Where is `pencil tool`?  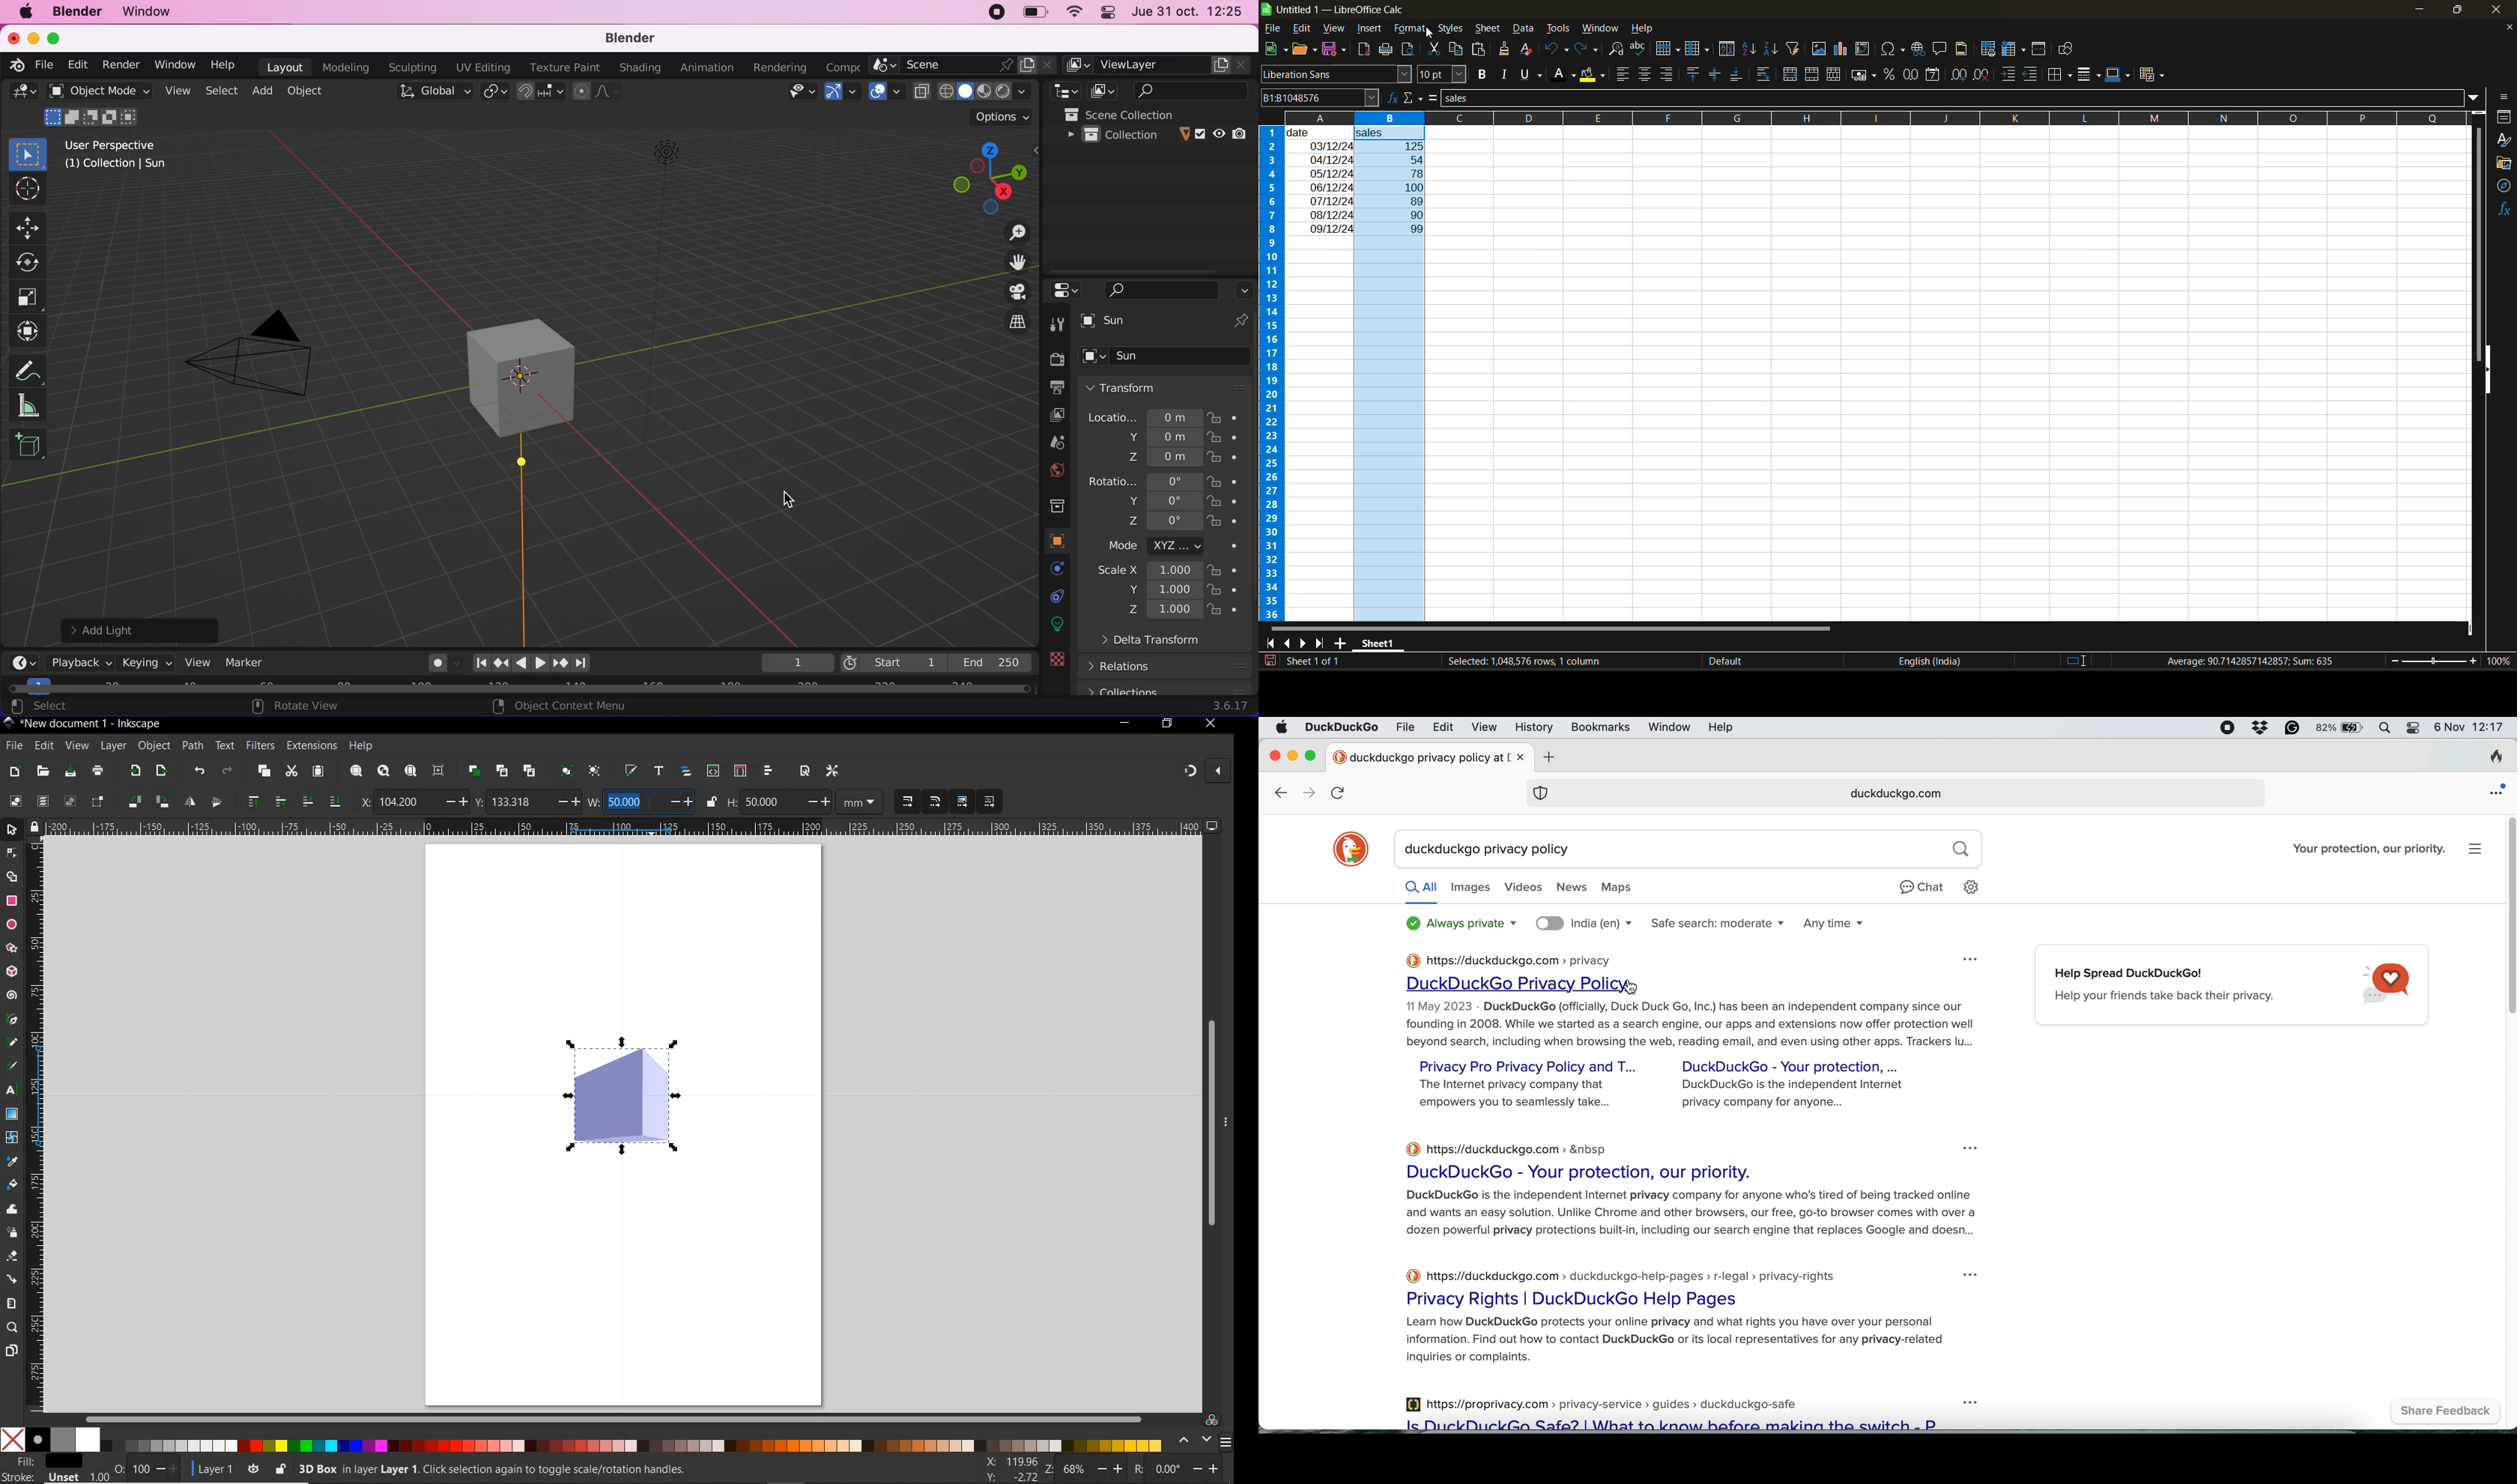
pencil tool is located at coordinates (10, 1043).